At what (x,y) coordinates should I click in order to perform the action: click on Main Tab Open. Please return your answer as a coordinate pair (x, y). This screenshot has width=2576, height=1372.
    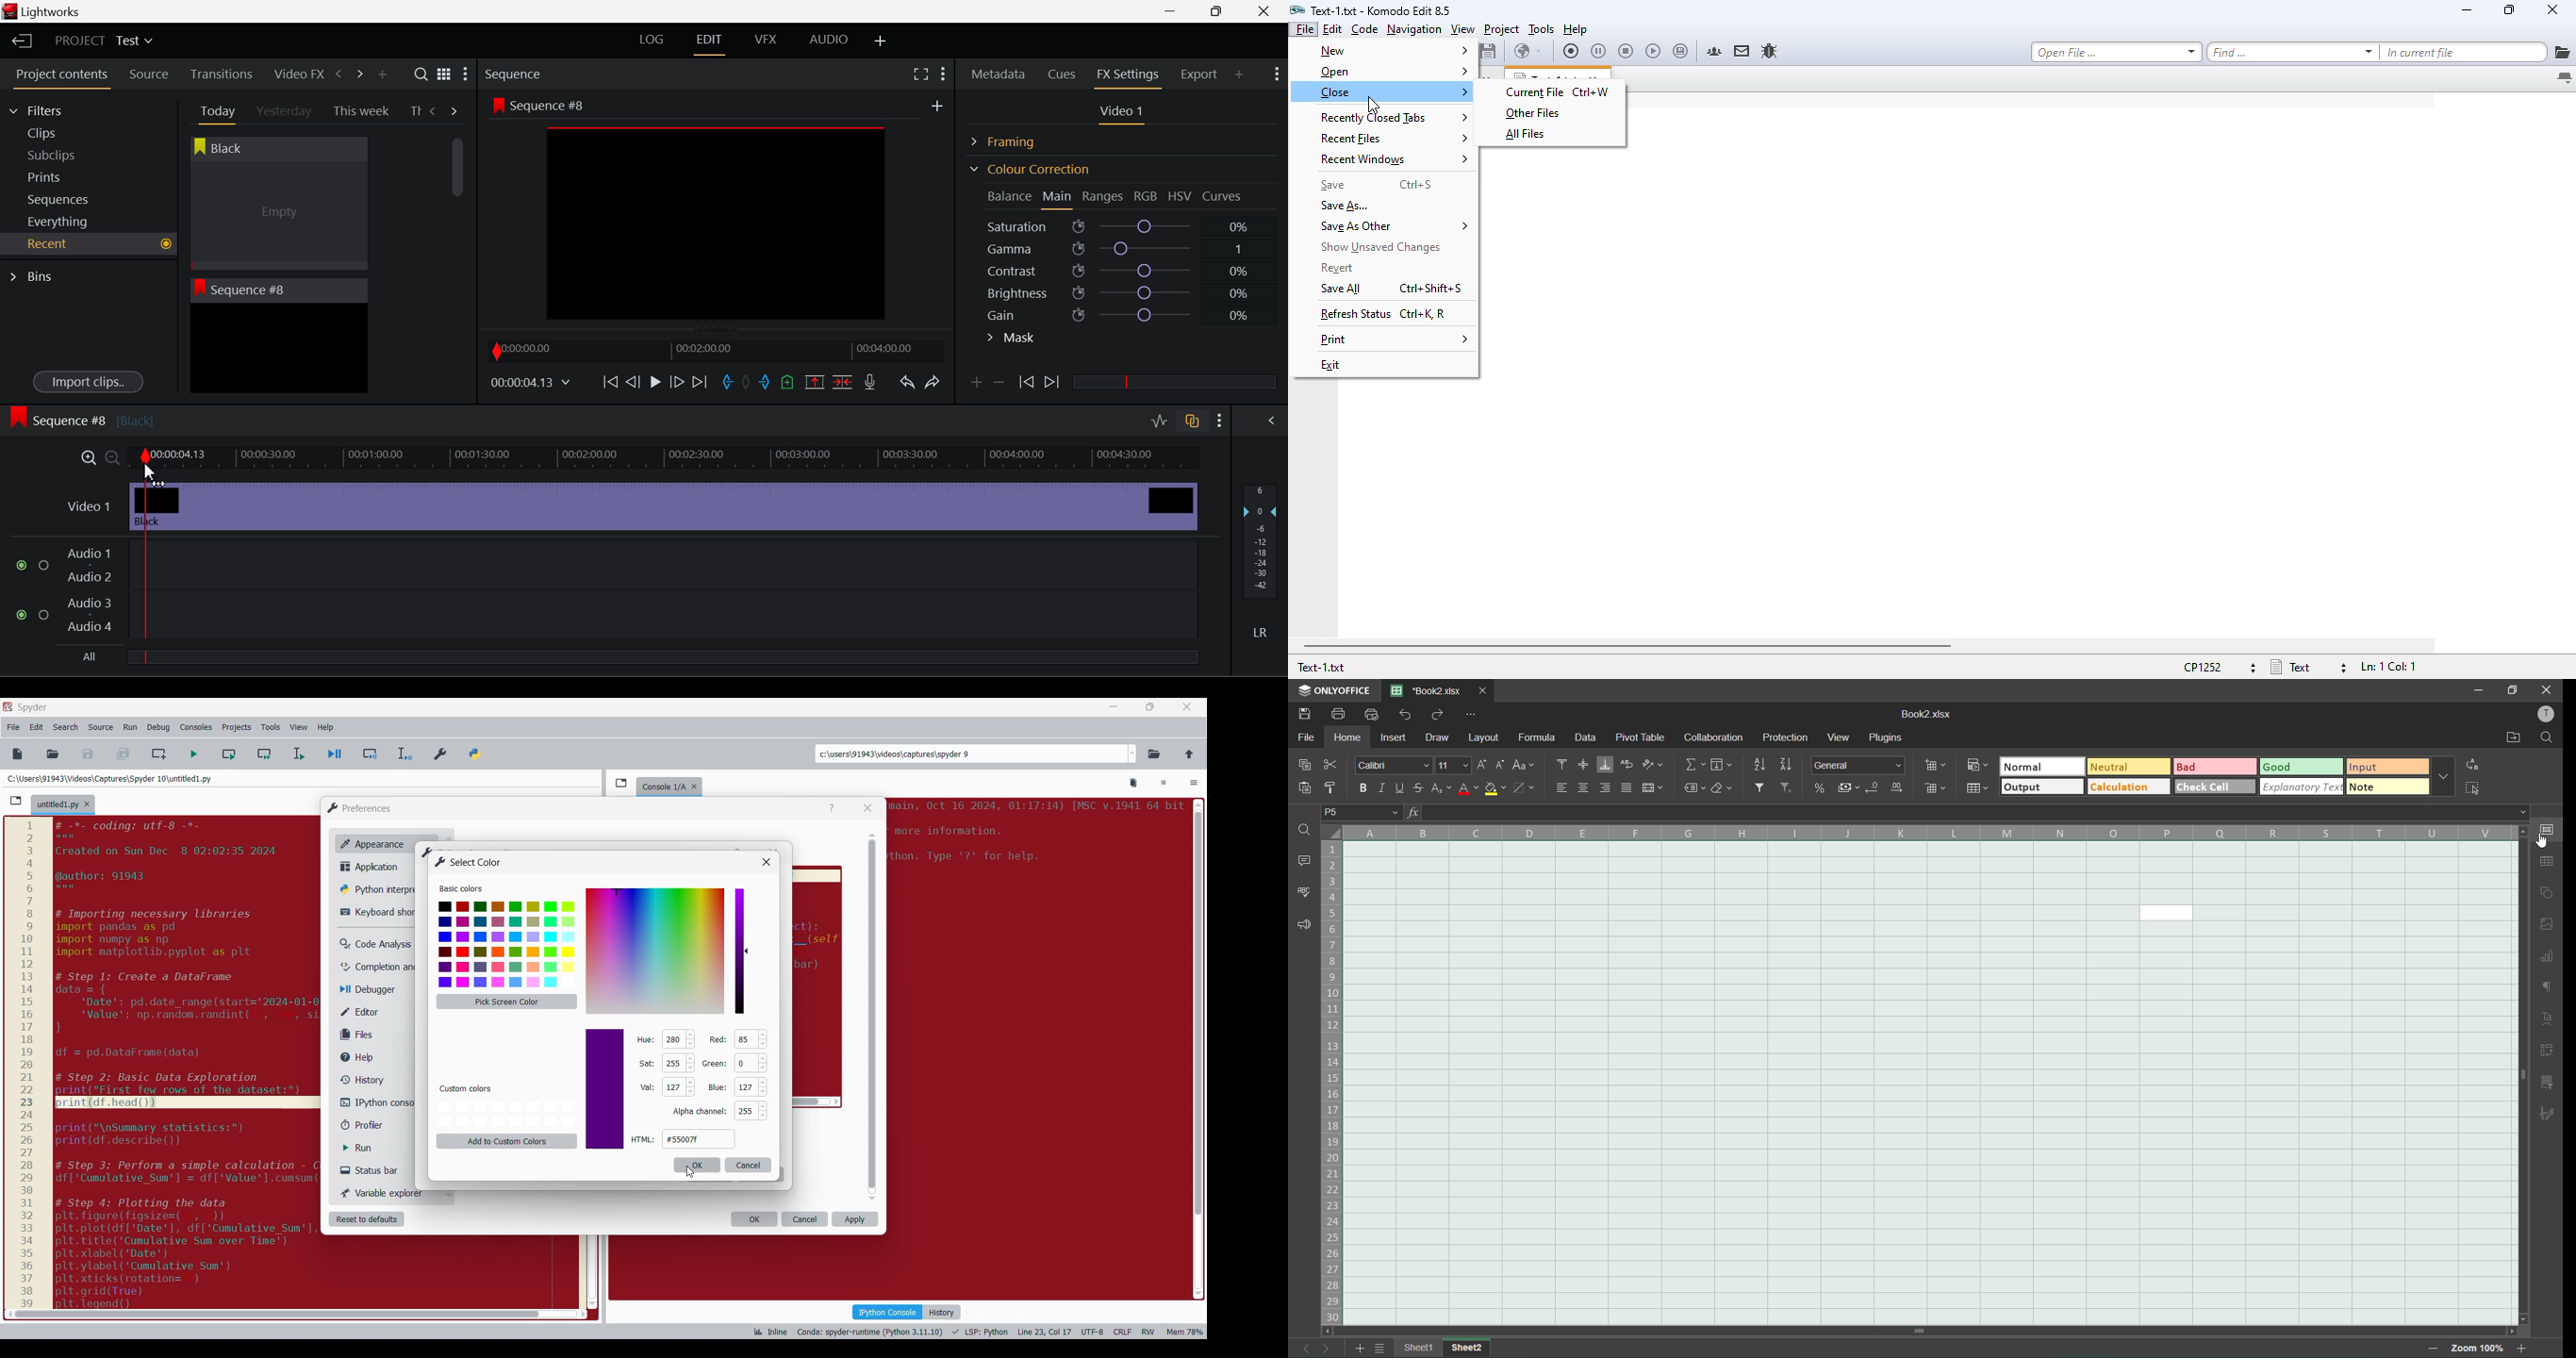
    Looking at the image, I should click on (1058, 198).